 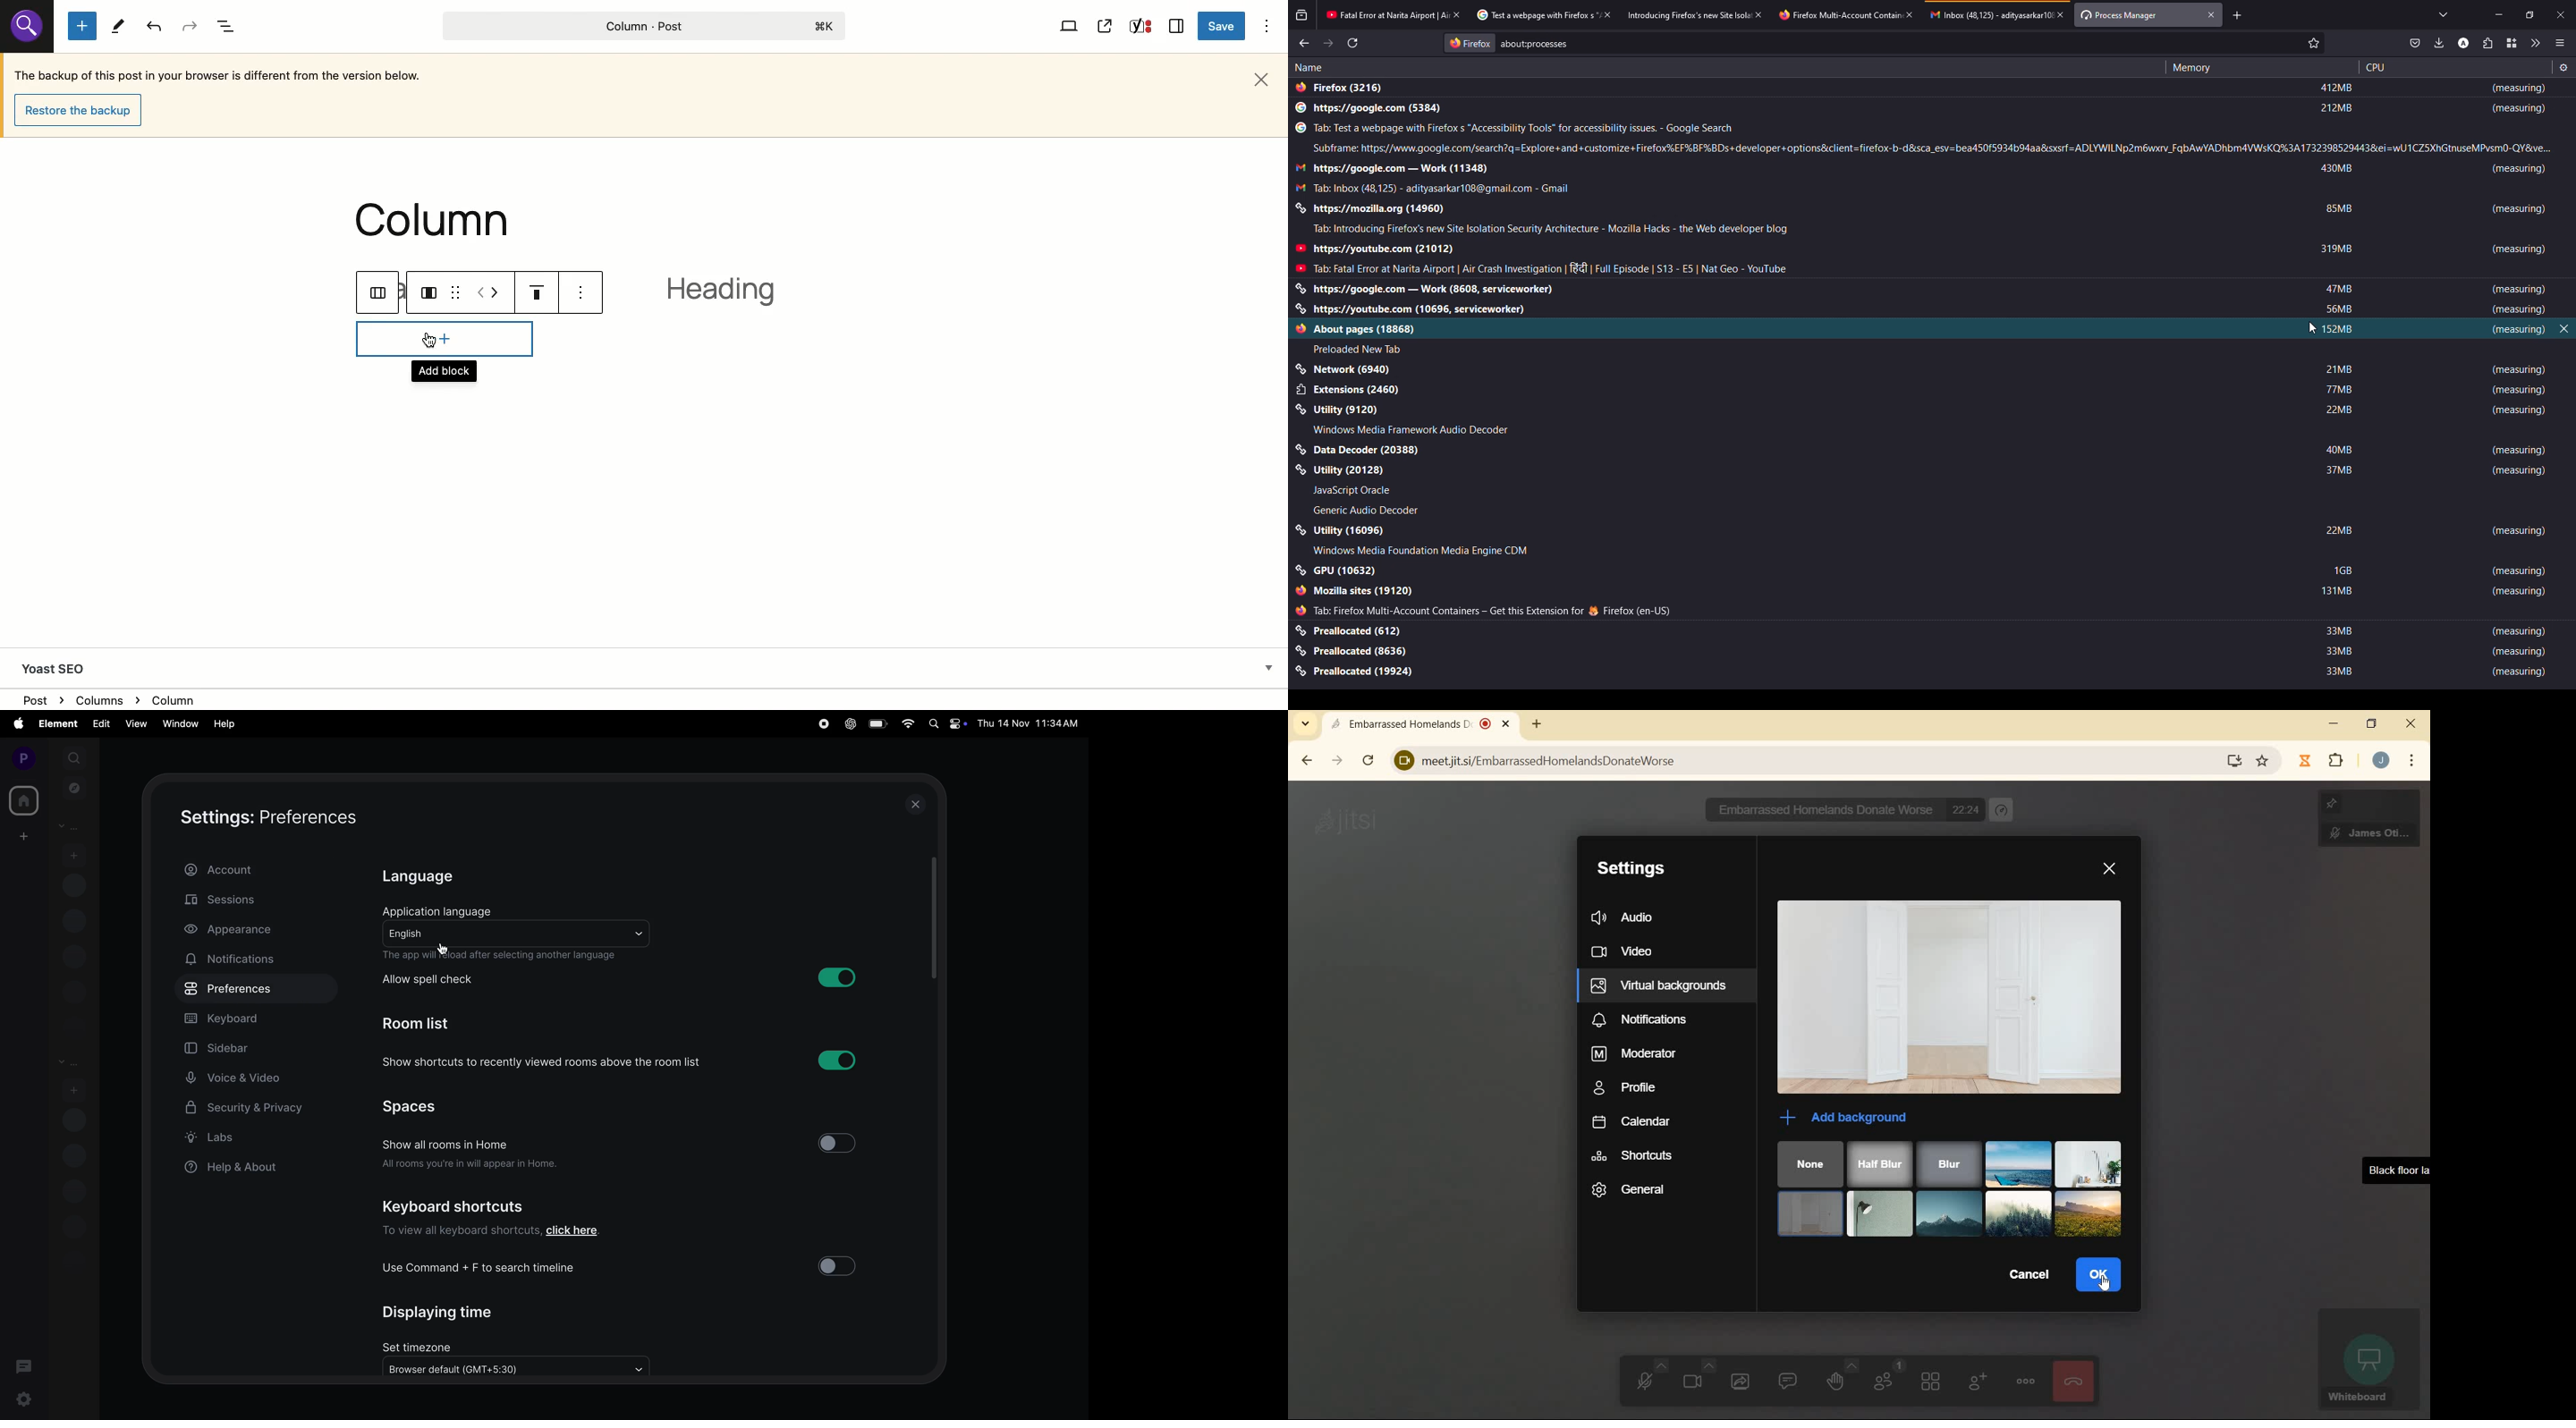 What do you see at coordinates (468, 1208) in the screenshot?
I see `keyboard shortcuts` at bounding box center [468, 1208].